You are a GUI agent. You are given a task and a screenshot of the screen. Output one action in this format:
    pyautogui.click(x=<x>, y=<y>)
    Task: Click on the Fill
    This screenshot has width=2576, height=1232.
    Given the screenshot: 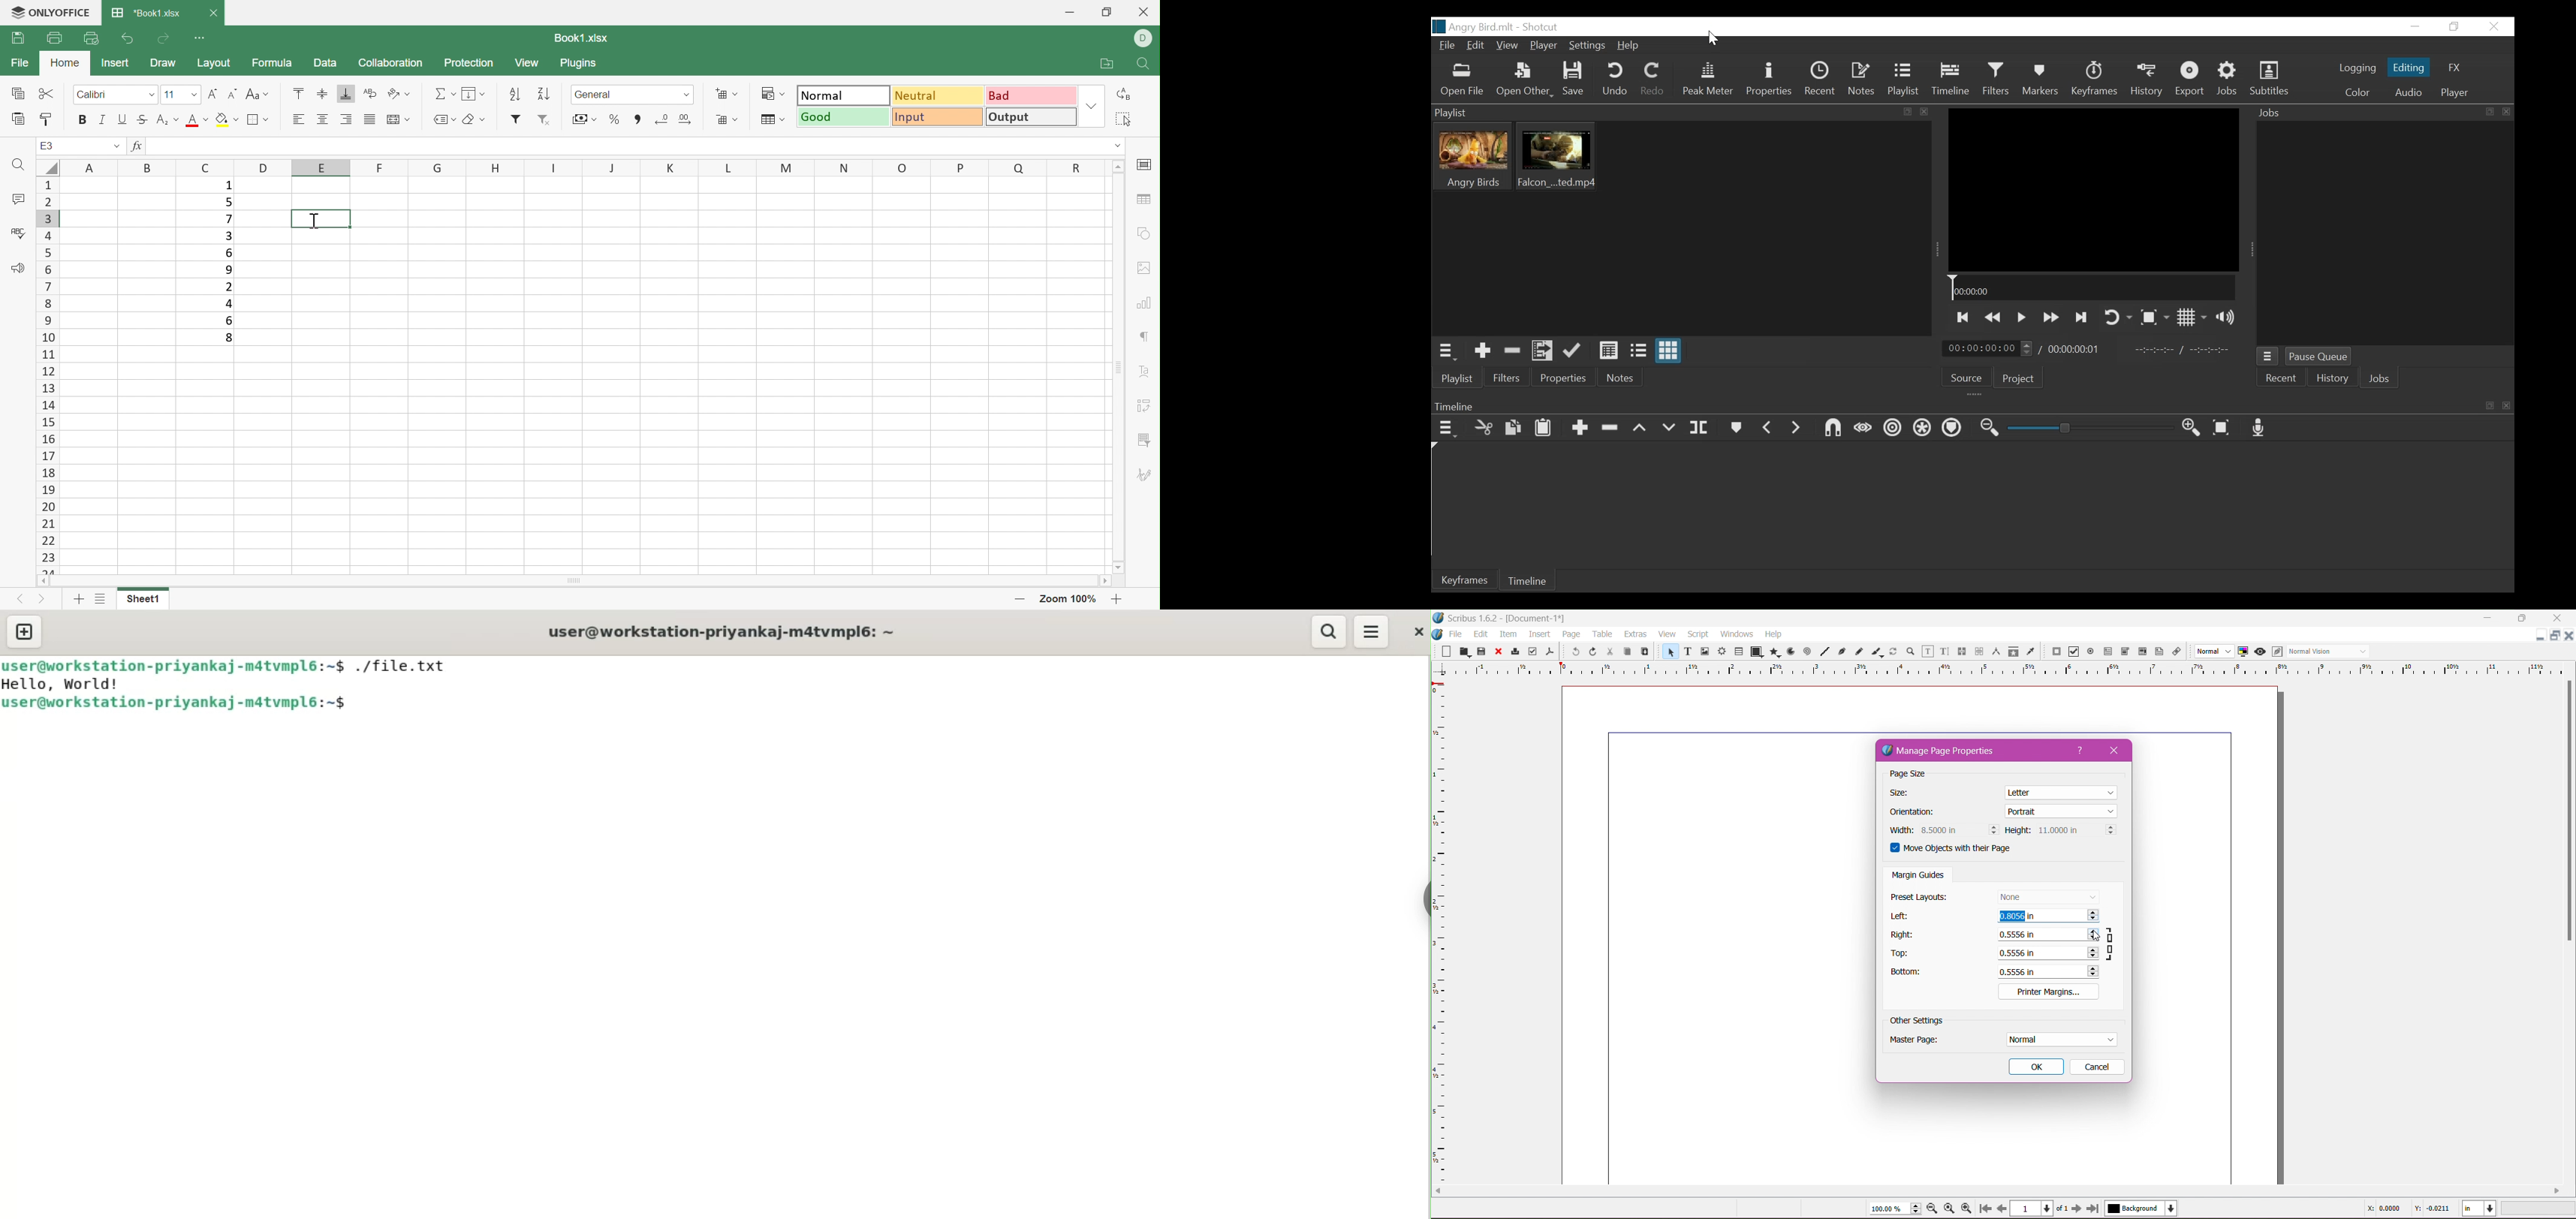 What is the action you would take?
    pyautogui.click(x=473, y=93)
    